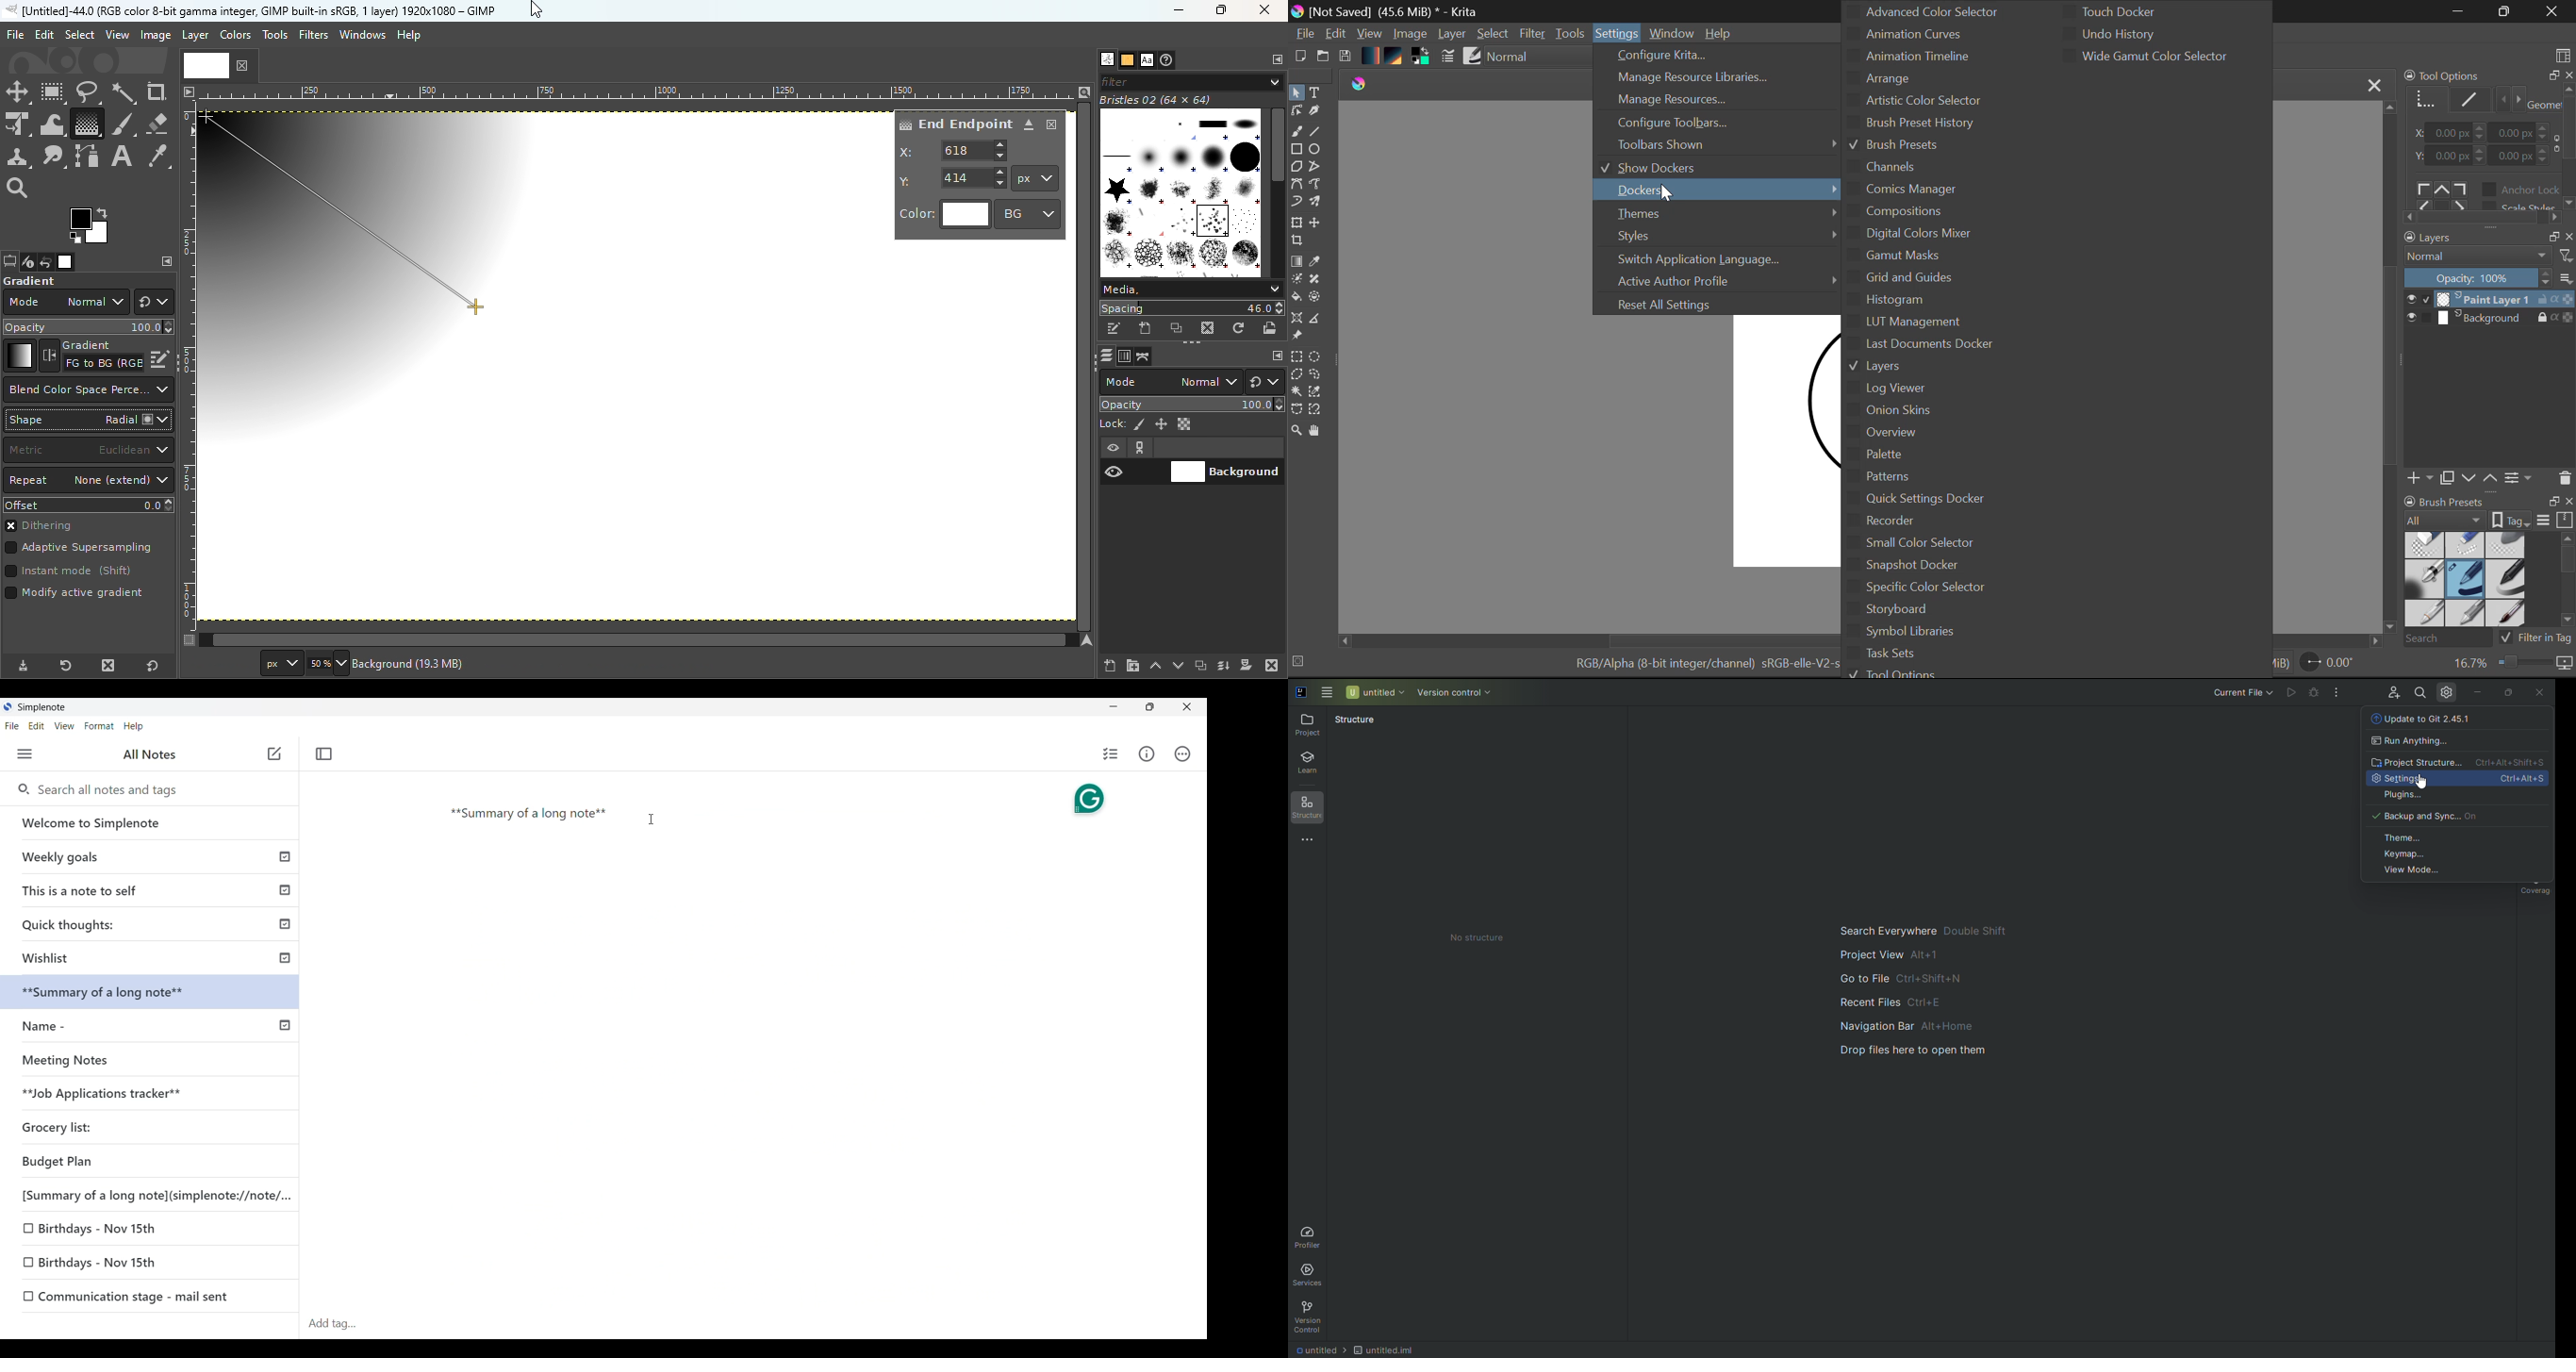 The width and height of the screenshot is (2576, 1372). What do you see at coordinates (1937, 613) in the screenshot?
I see `Storyboard` at bounding box center [1937, 613].